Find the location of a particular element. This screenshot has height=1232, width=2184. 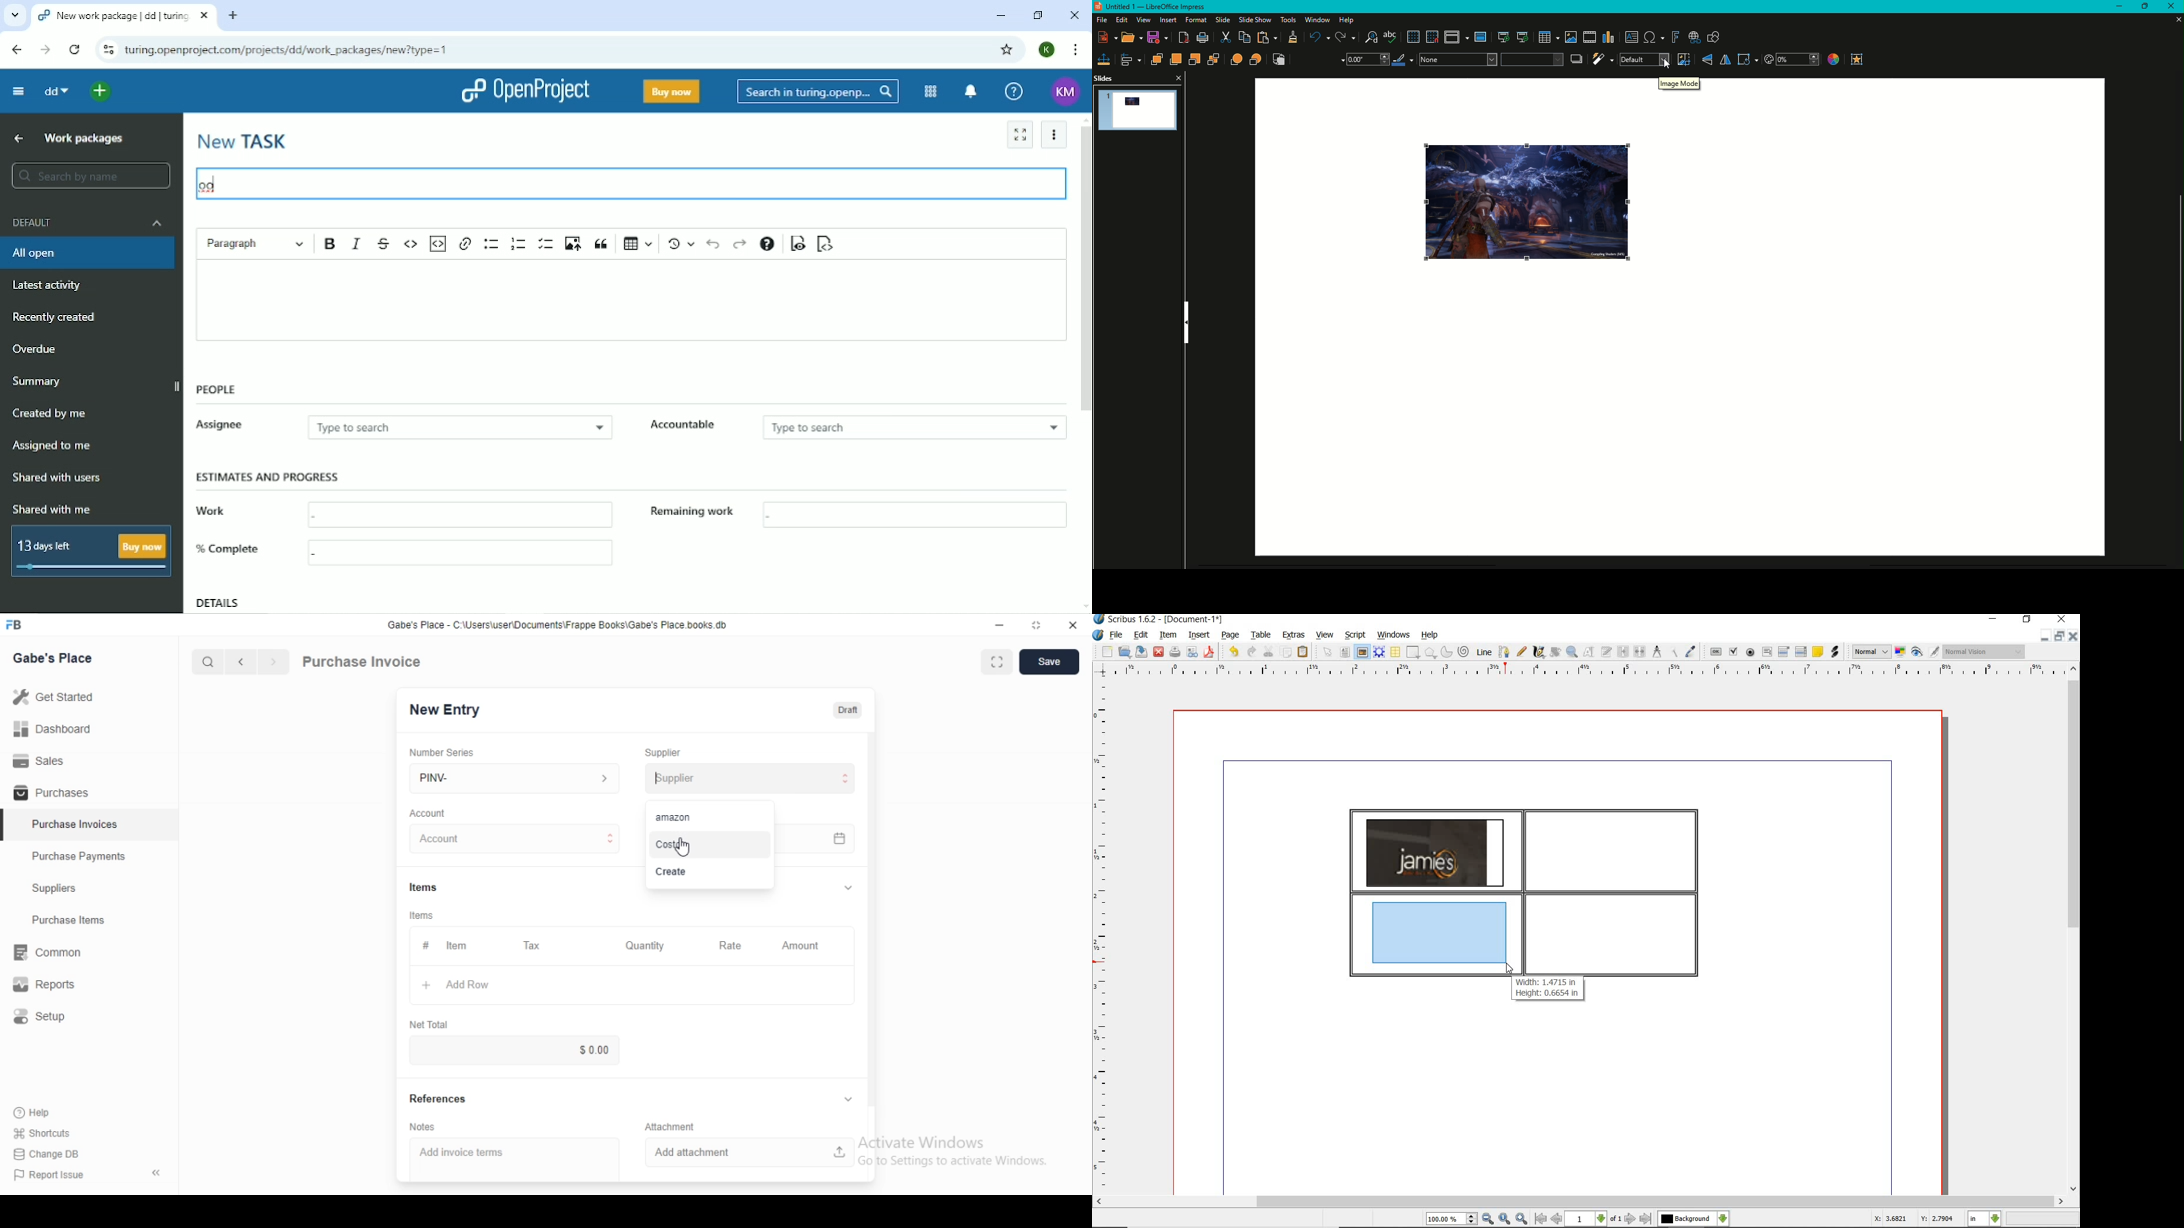

cursor is located at coordinates (682, 847).